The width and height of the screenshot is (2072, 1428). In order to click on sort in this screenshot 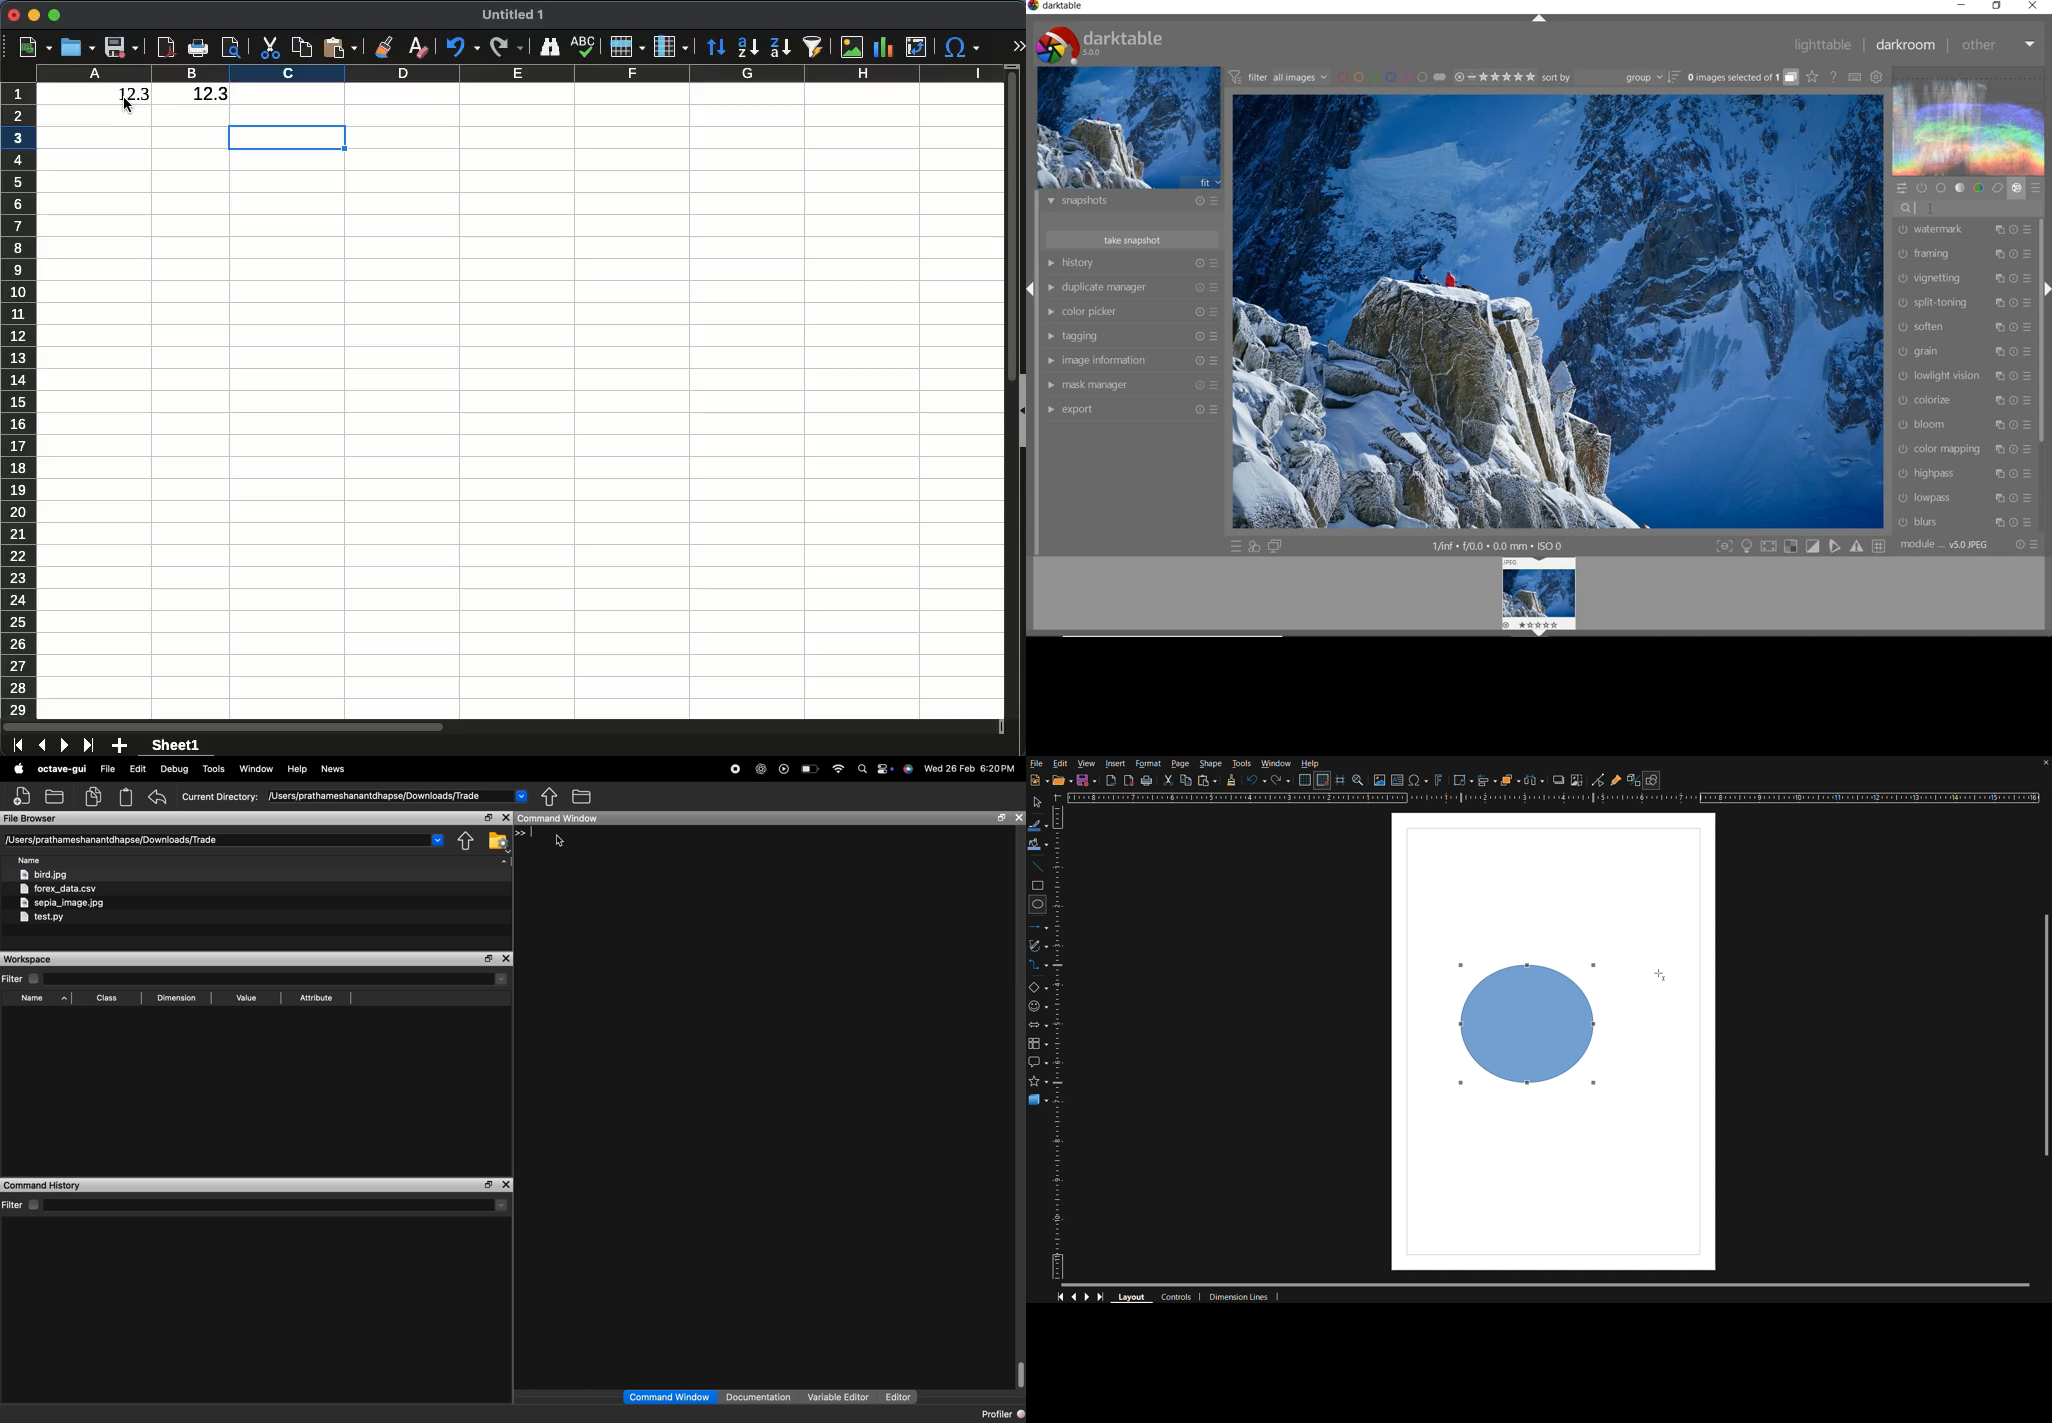, I will do `click(1610, 78)`.